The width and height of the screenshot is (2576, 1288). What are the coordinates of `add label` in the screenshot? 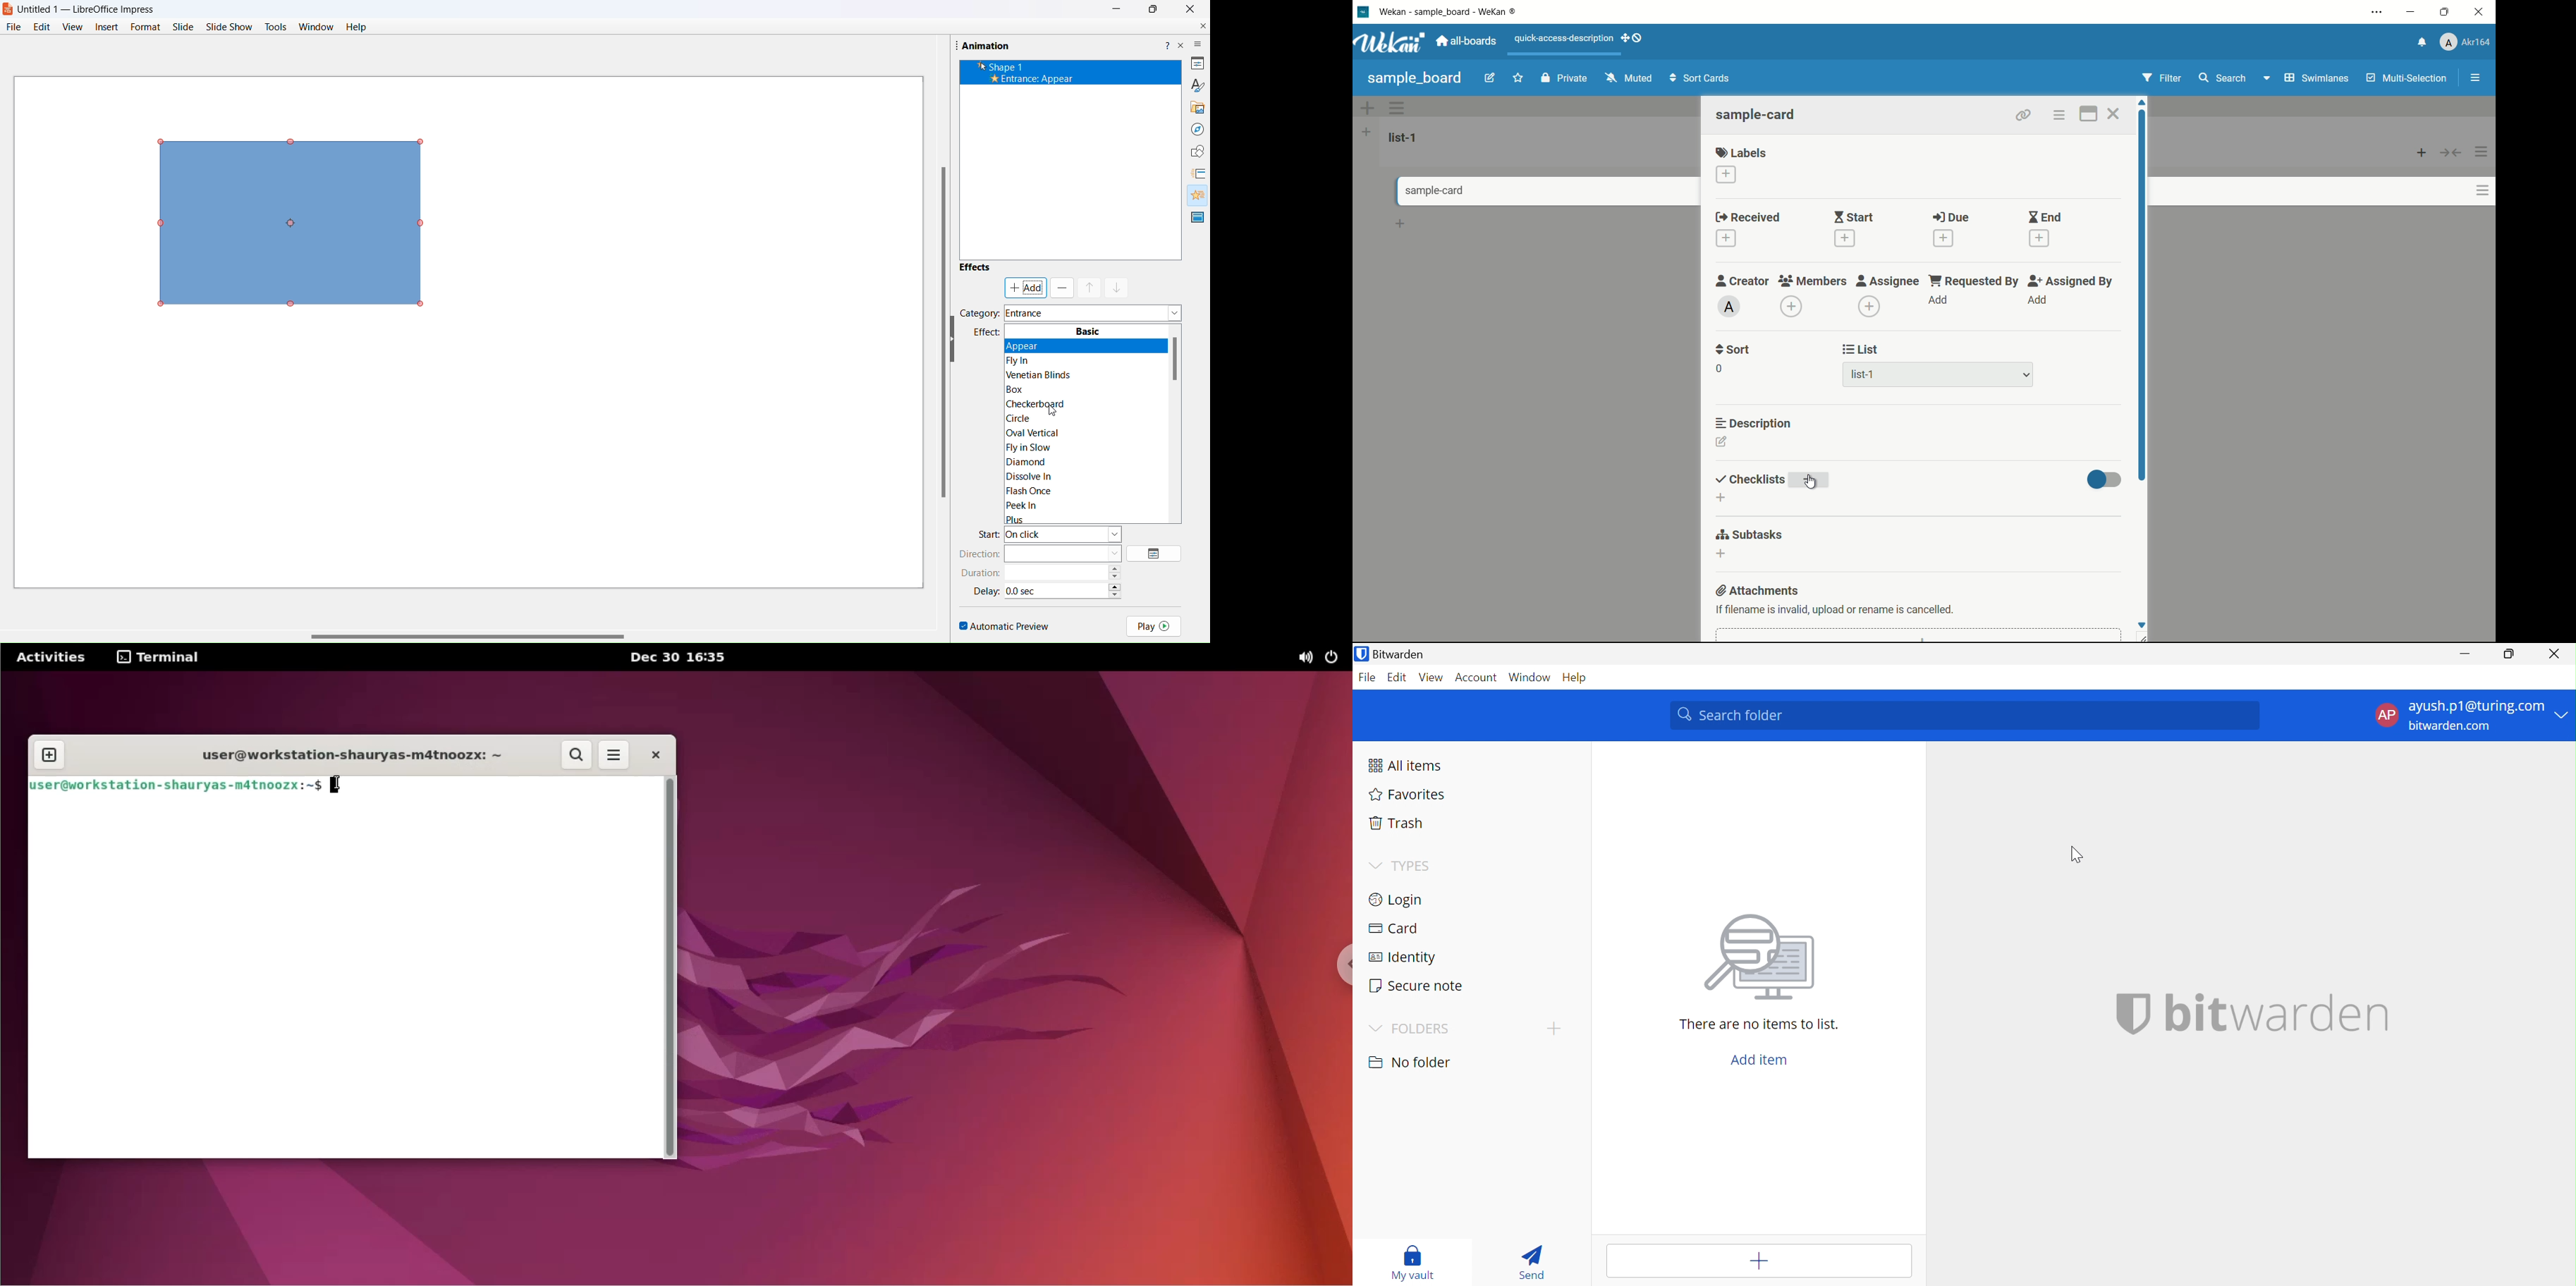 It's located at (1727, 175).